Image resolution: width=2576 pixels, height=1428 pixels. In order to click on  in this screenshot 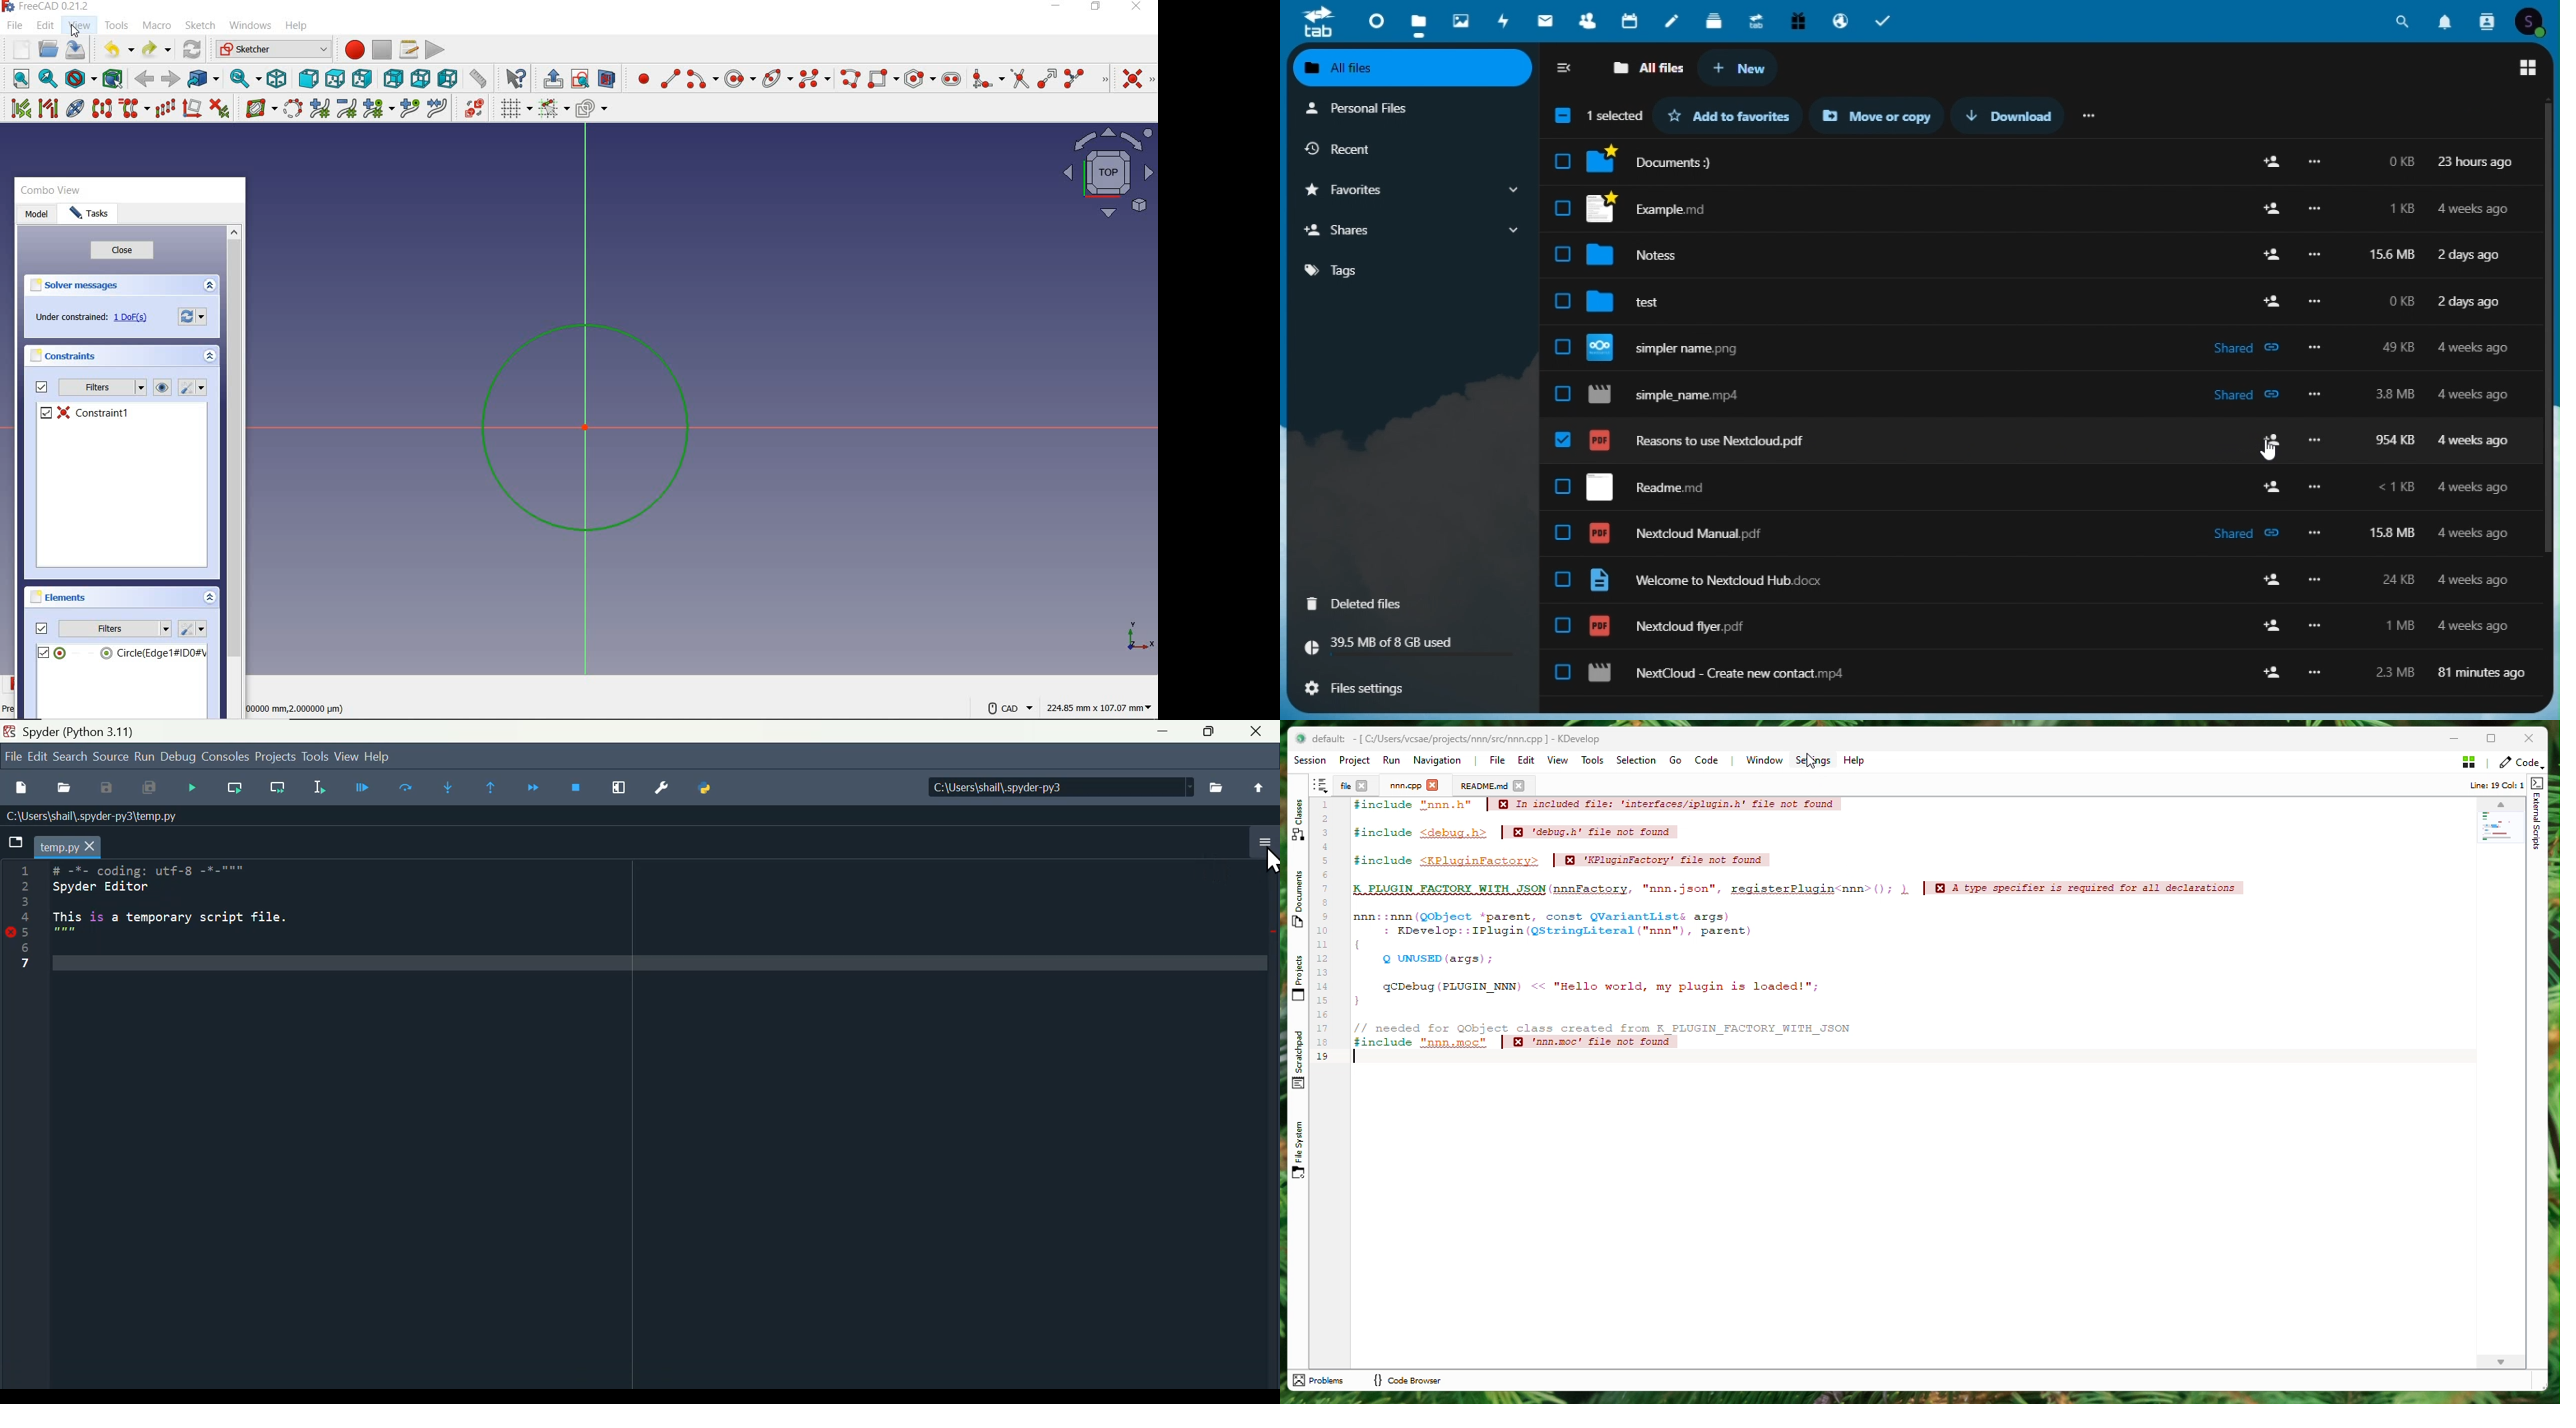, I will do `click(2312, 673)`.